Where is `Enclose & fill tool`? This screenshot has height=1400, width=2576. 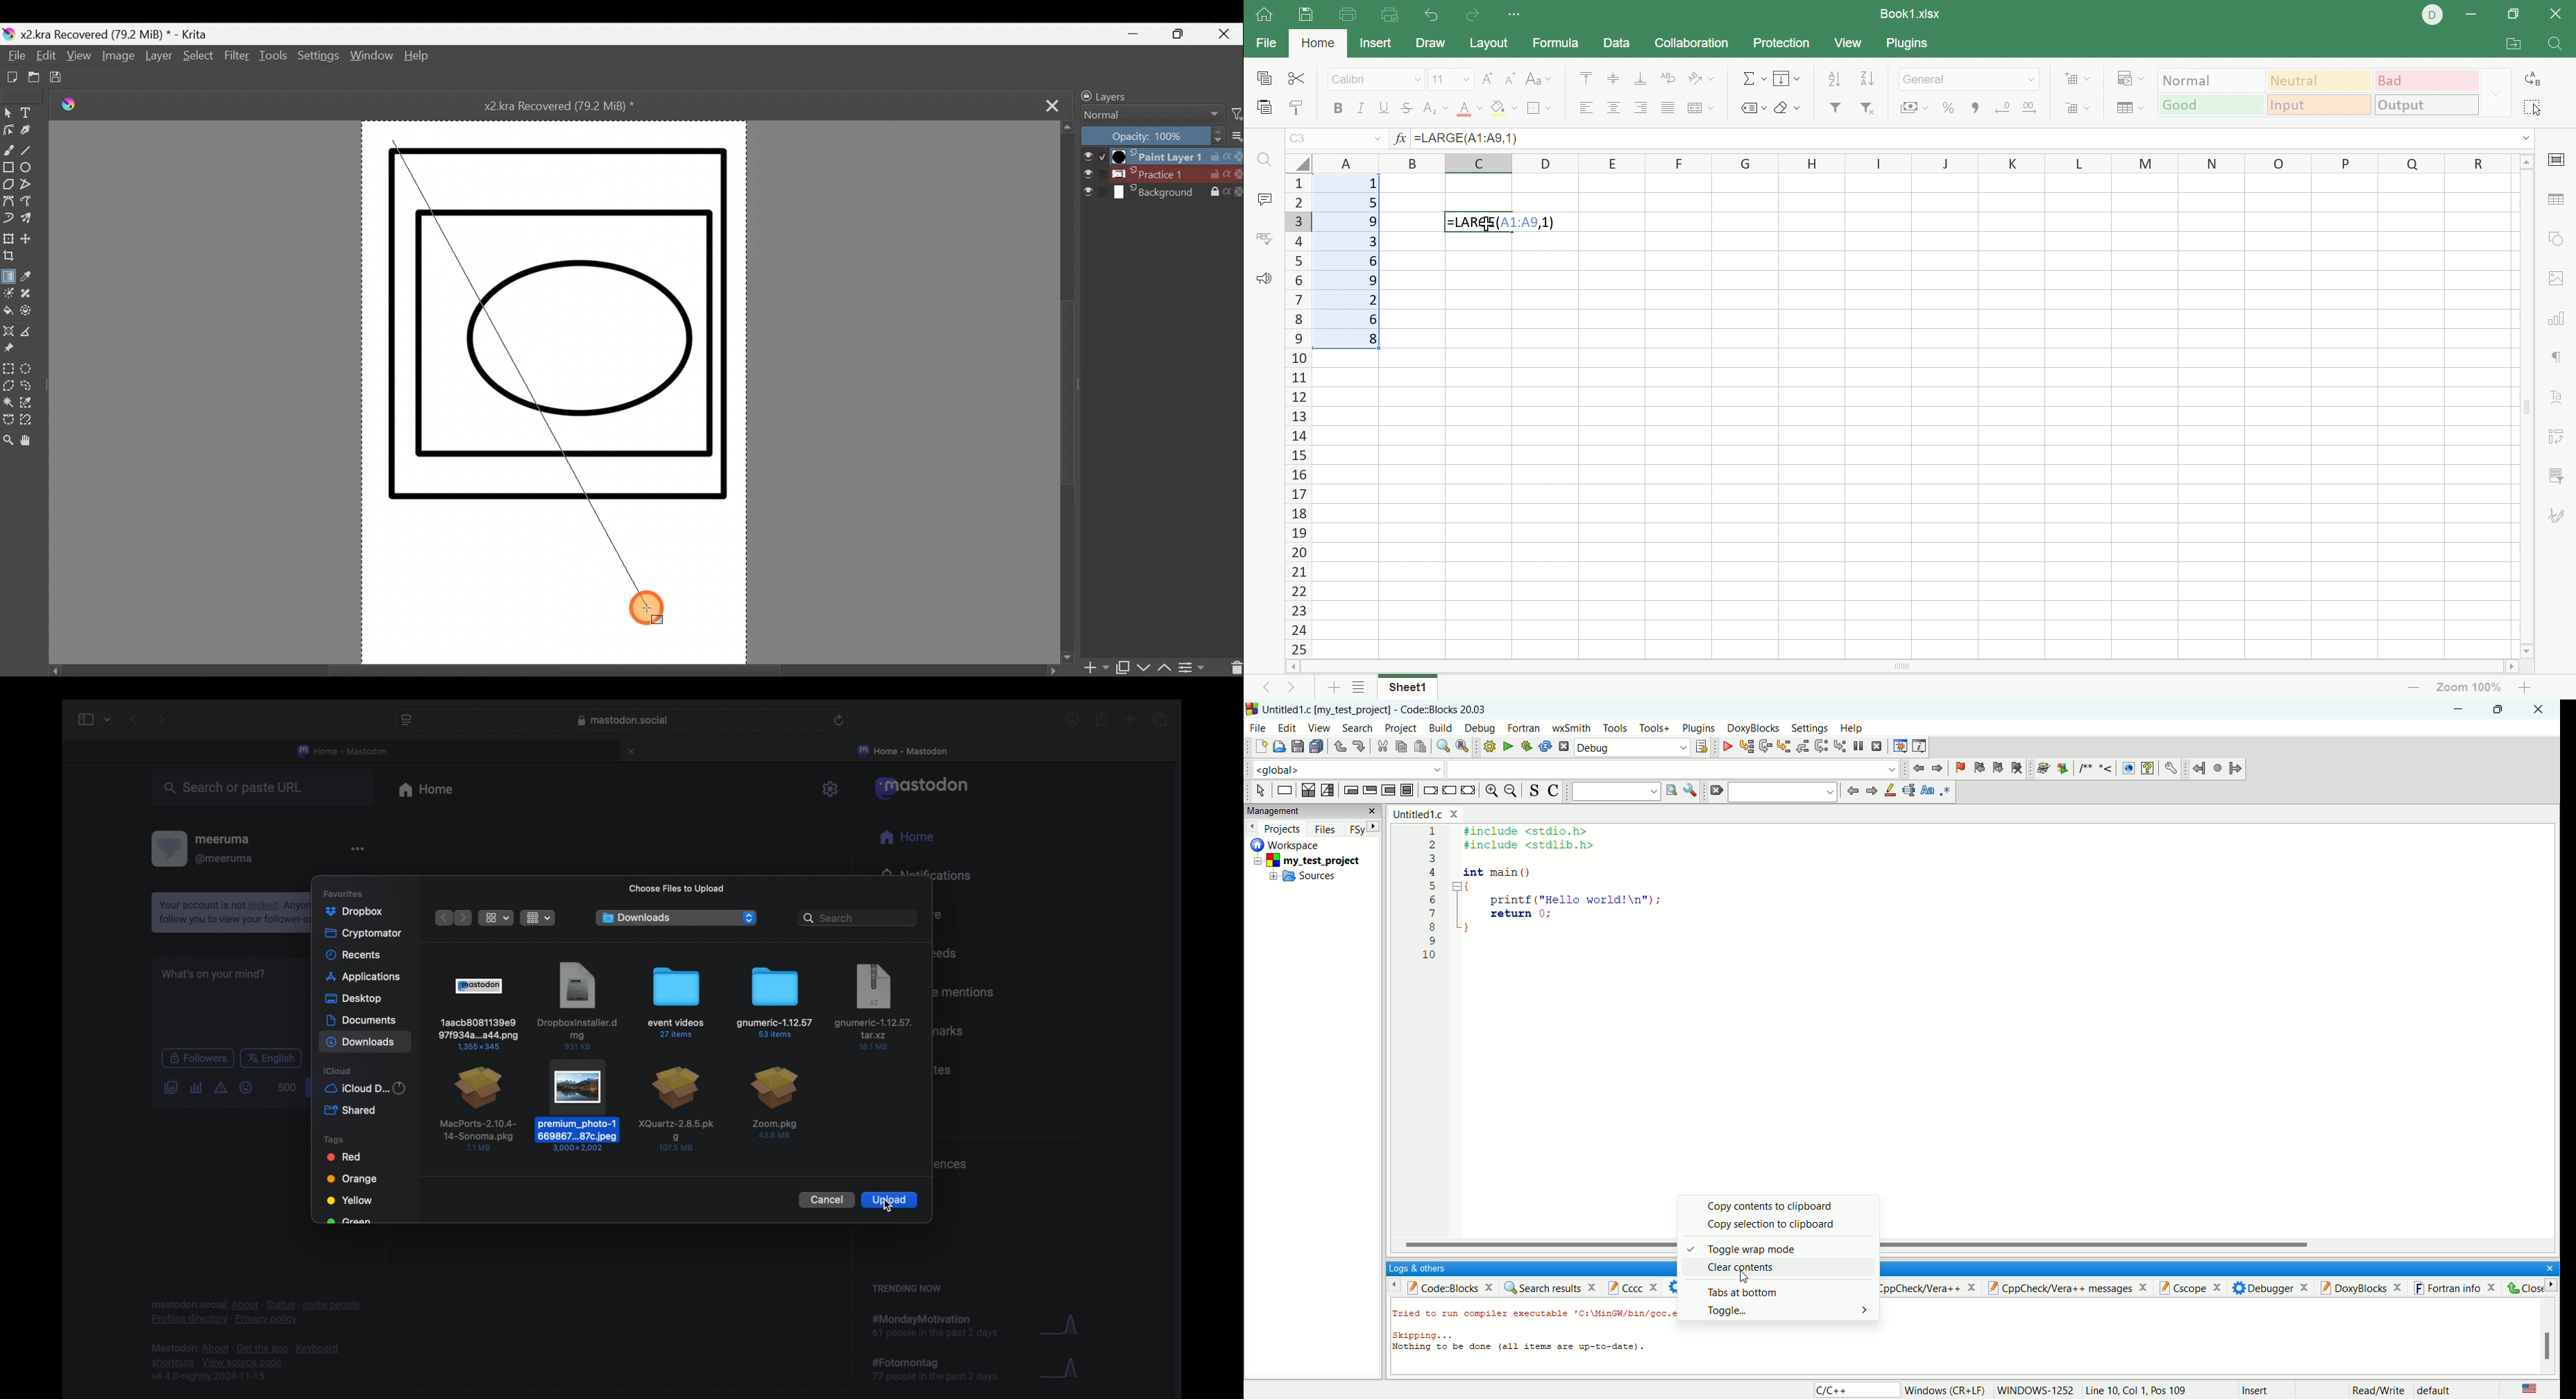 Enclose & fill tool is located at coordinates (33, 313).